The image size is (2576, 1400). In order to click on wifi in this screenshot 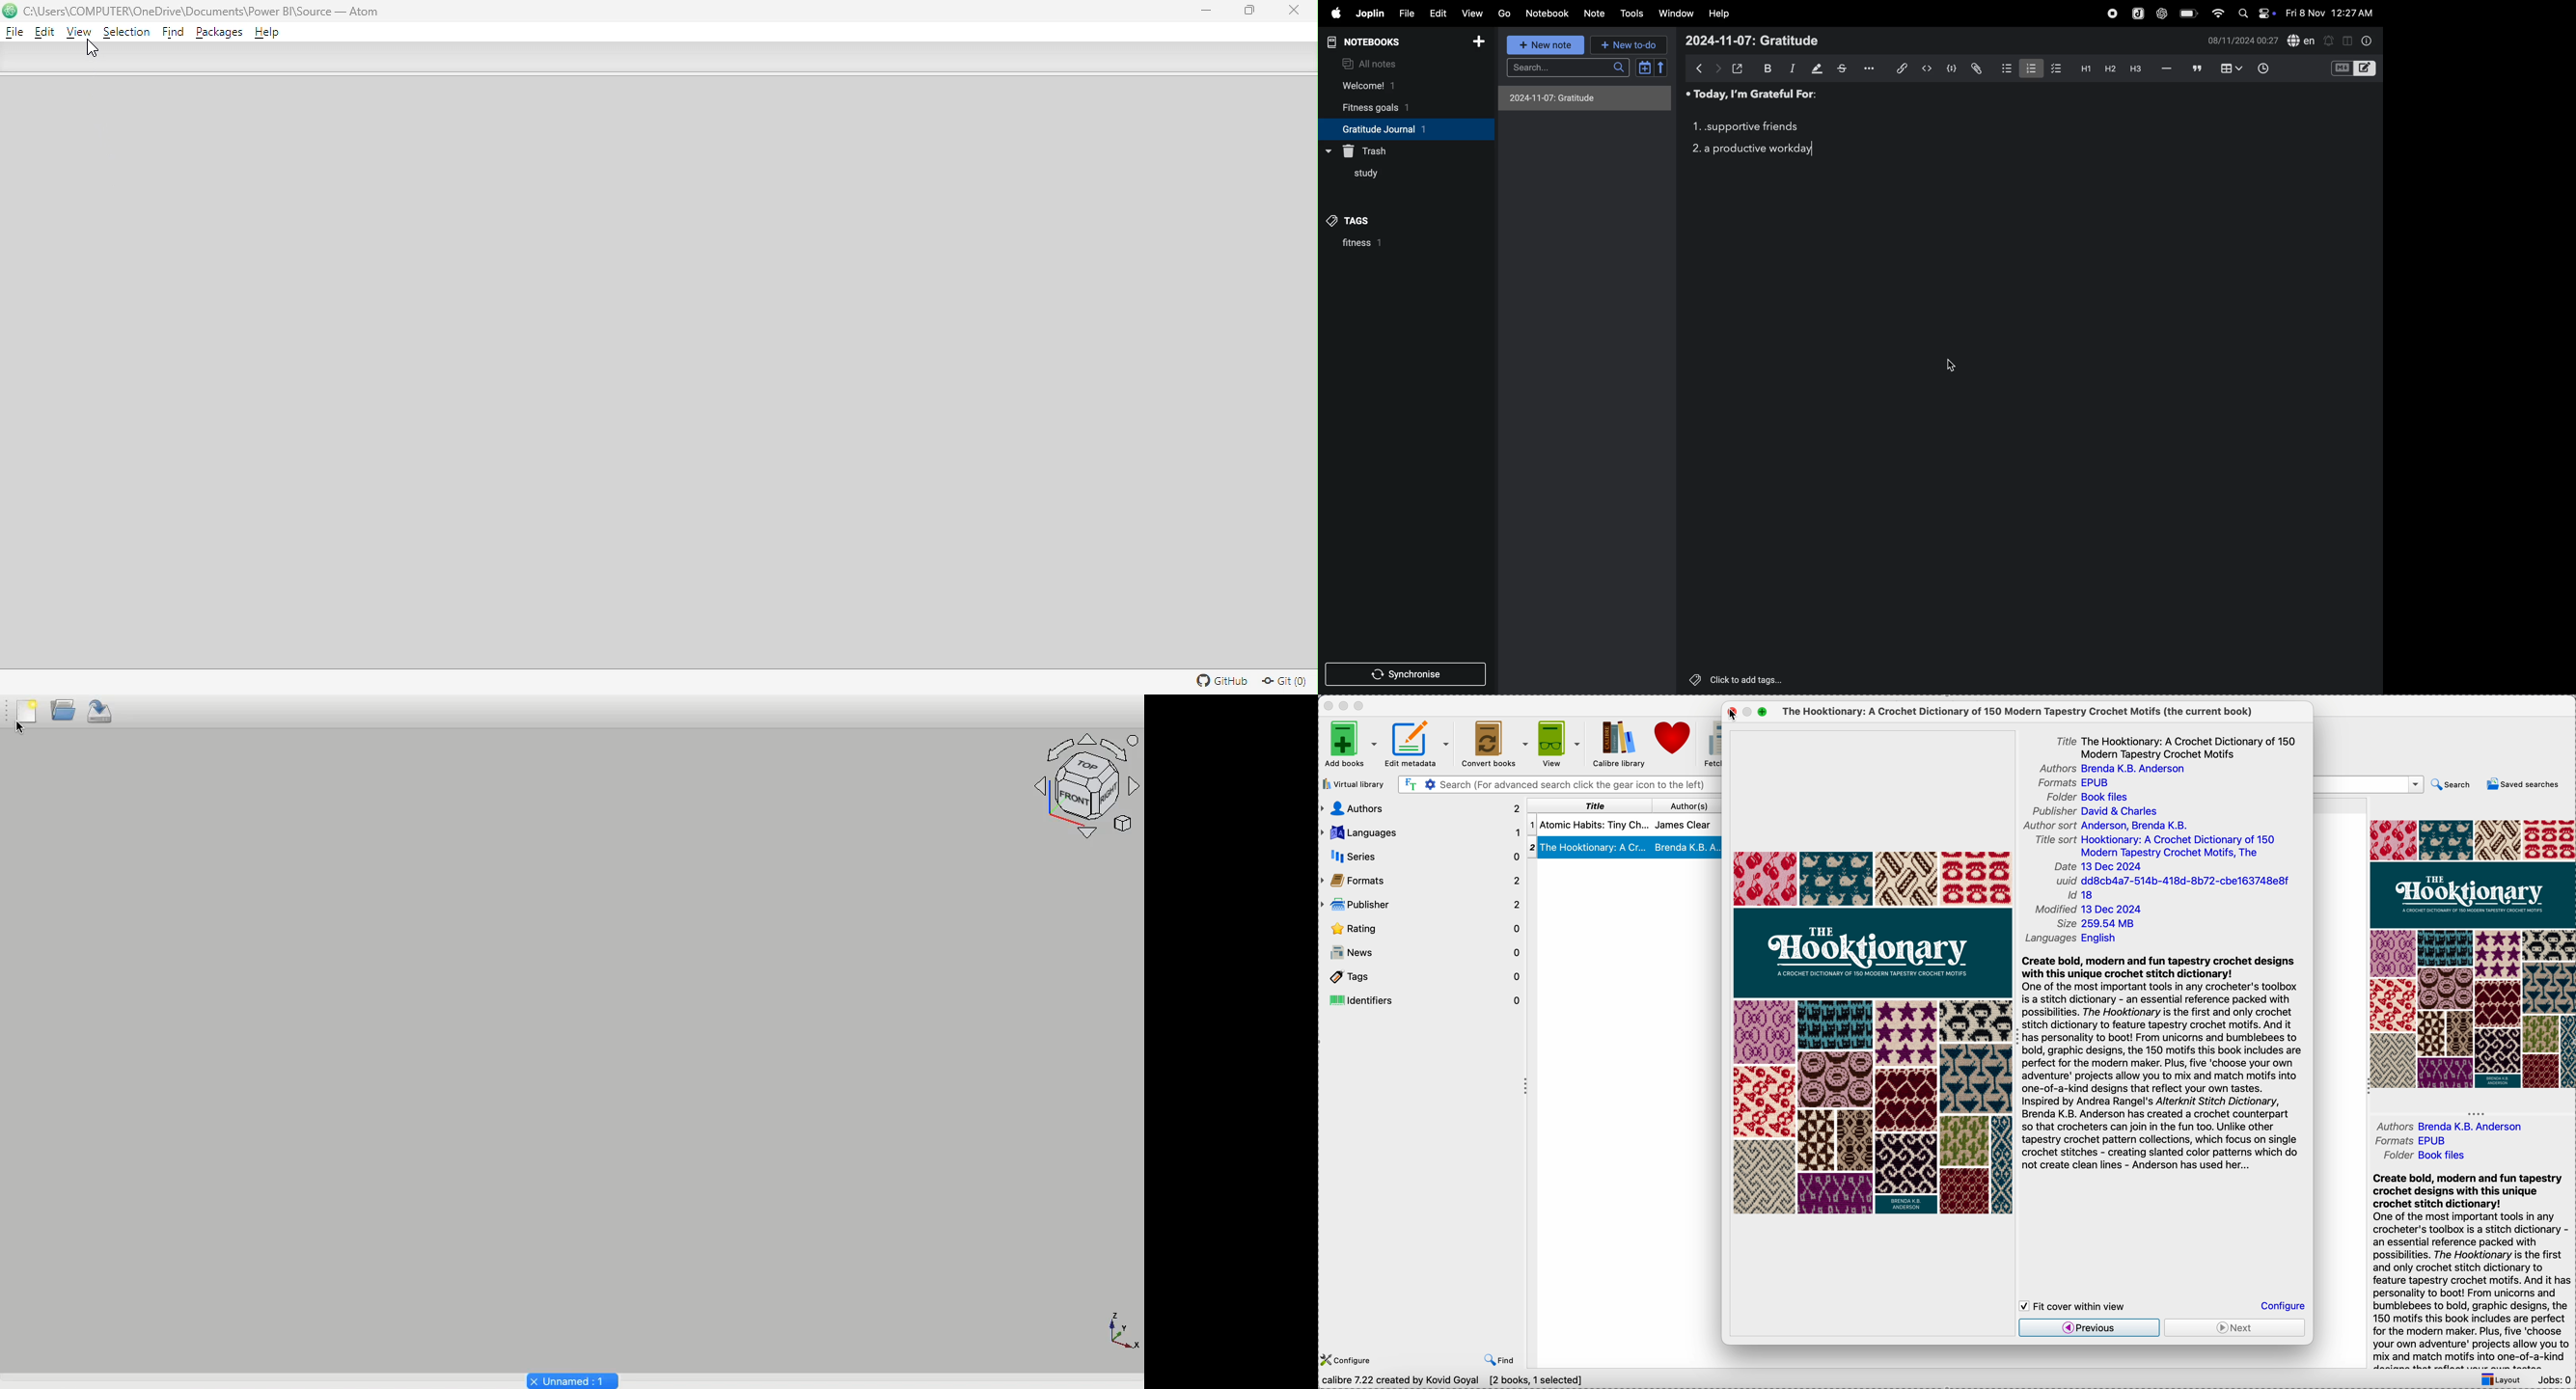, I will do `click(2217, 14)`.